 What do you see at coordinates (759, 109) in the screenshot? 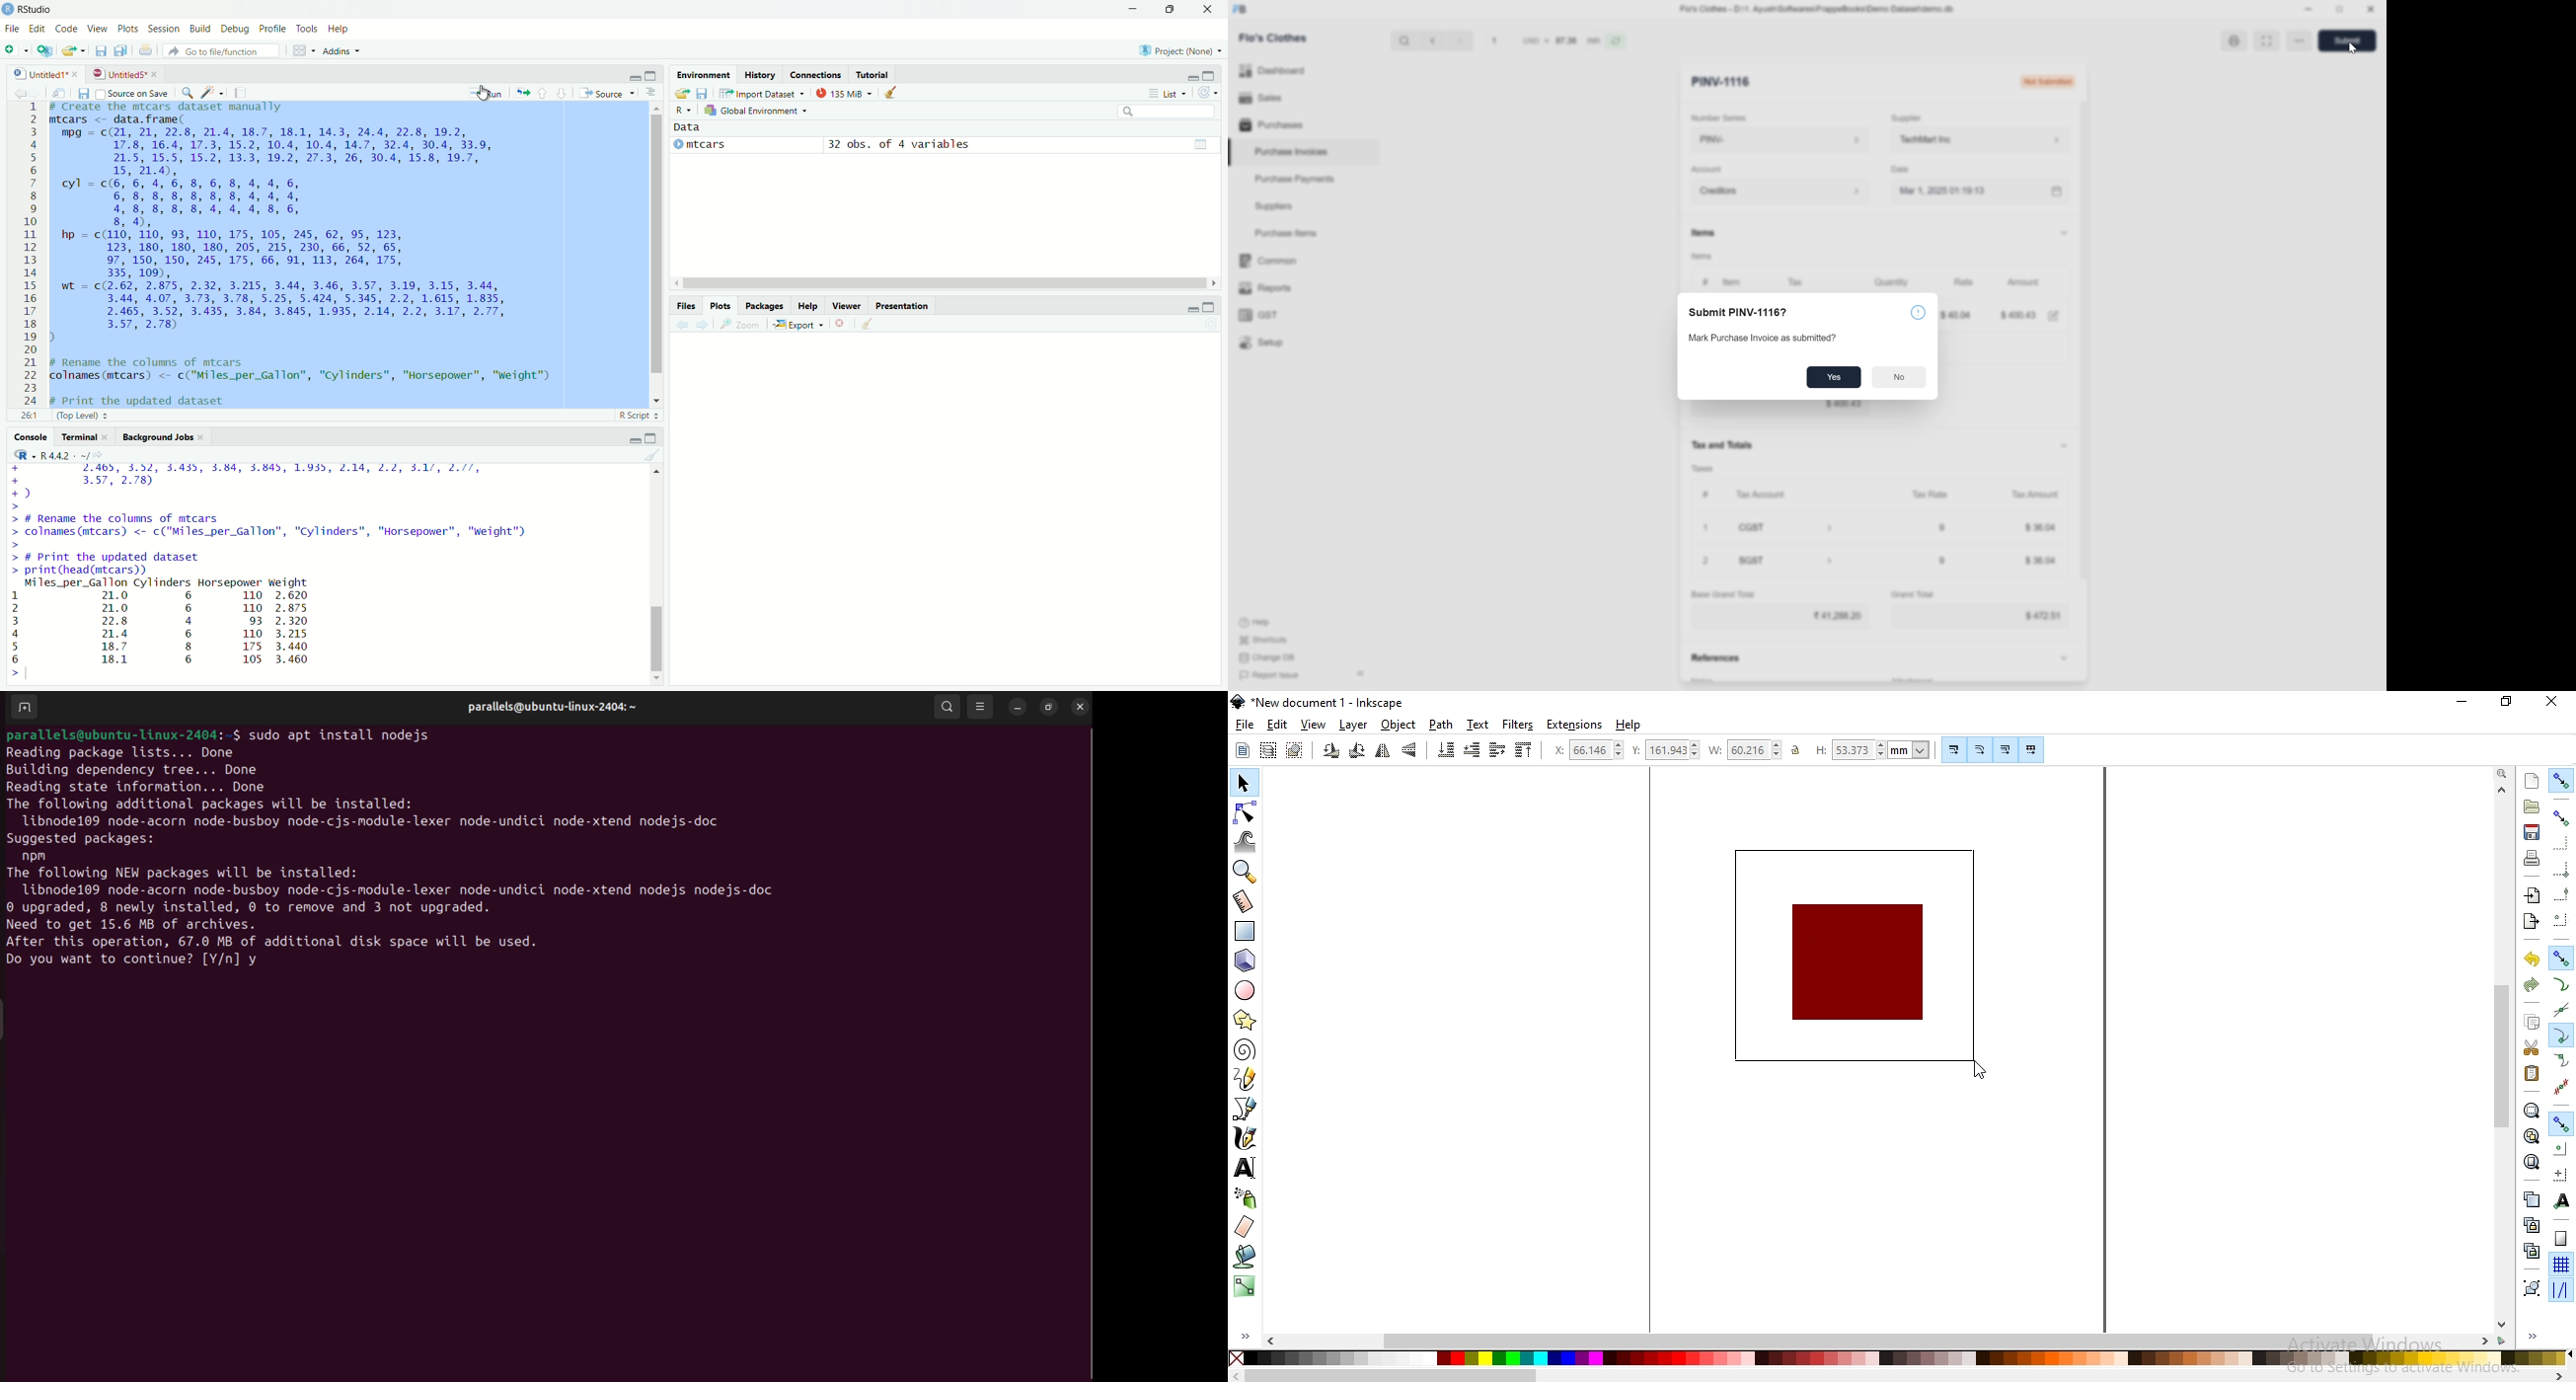
I see `Global Environment «=` at bounding box center [759, 109].